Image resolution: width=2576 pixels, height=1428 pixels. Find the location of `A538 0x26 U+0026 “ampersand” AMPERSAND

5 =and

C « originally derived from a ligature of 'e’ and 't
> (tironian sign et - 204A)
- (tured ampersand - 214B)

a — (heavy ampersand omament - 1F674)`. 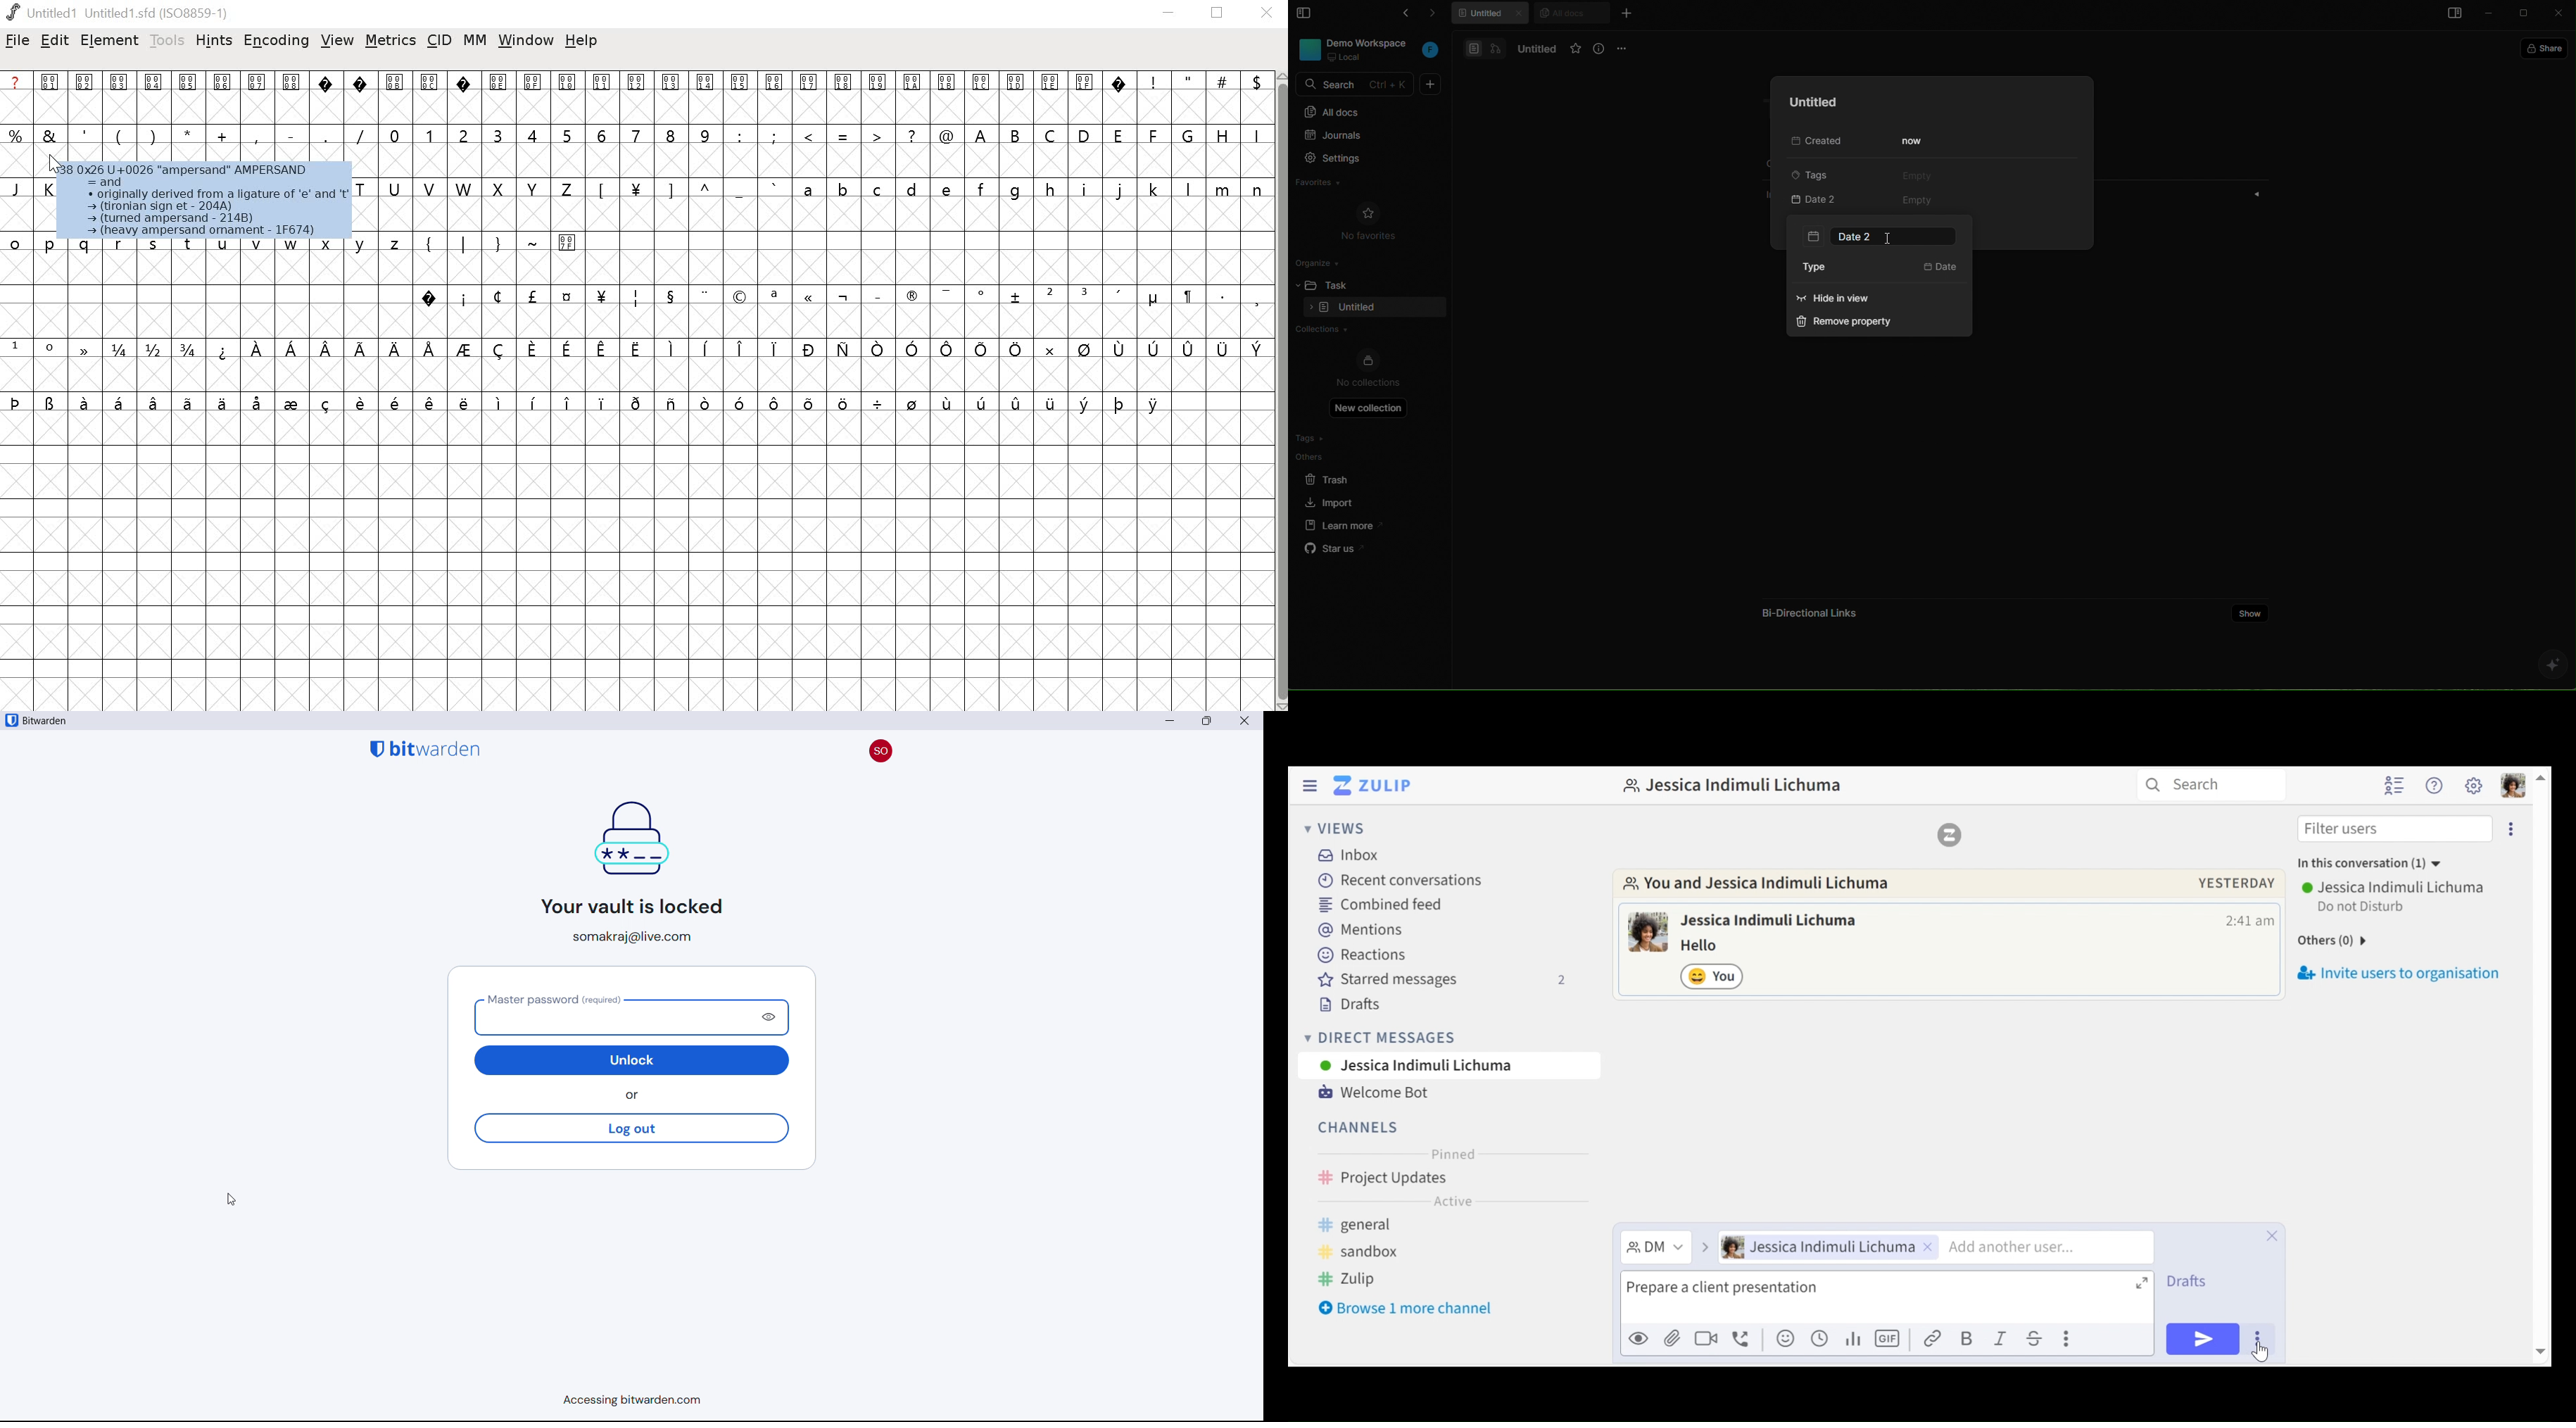

A538 0x26 U+0026 “ampersand” AMPERSAND

5 =and

C « originally derived from a ligature of 'e’ and 't
> (tironian sign et - 204A)
- (tured ampersand - 214B)

a — (heavy ampersand omament - 1F674) is located at coordinates (203, 198).